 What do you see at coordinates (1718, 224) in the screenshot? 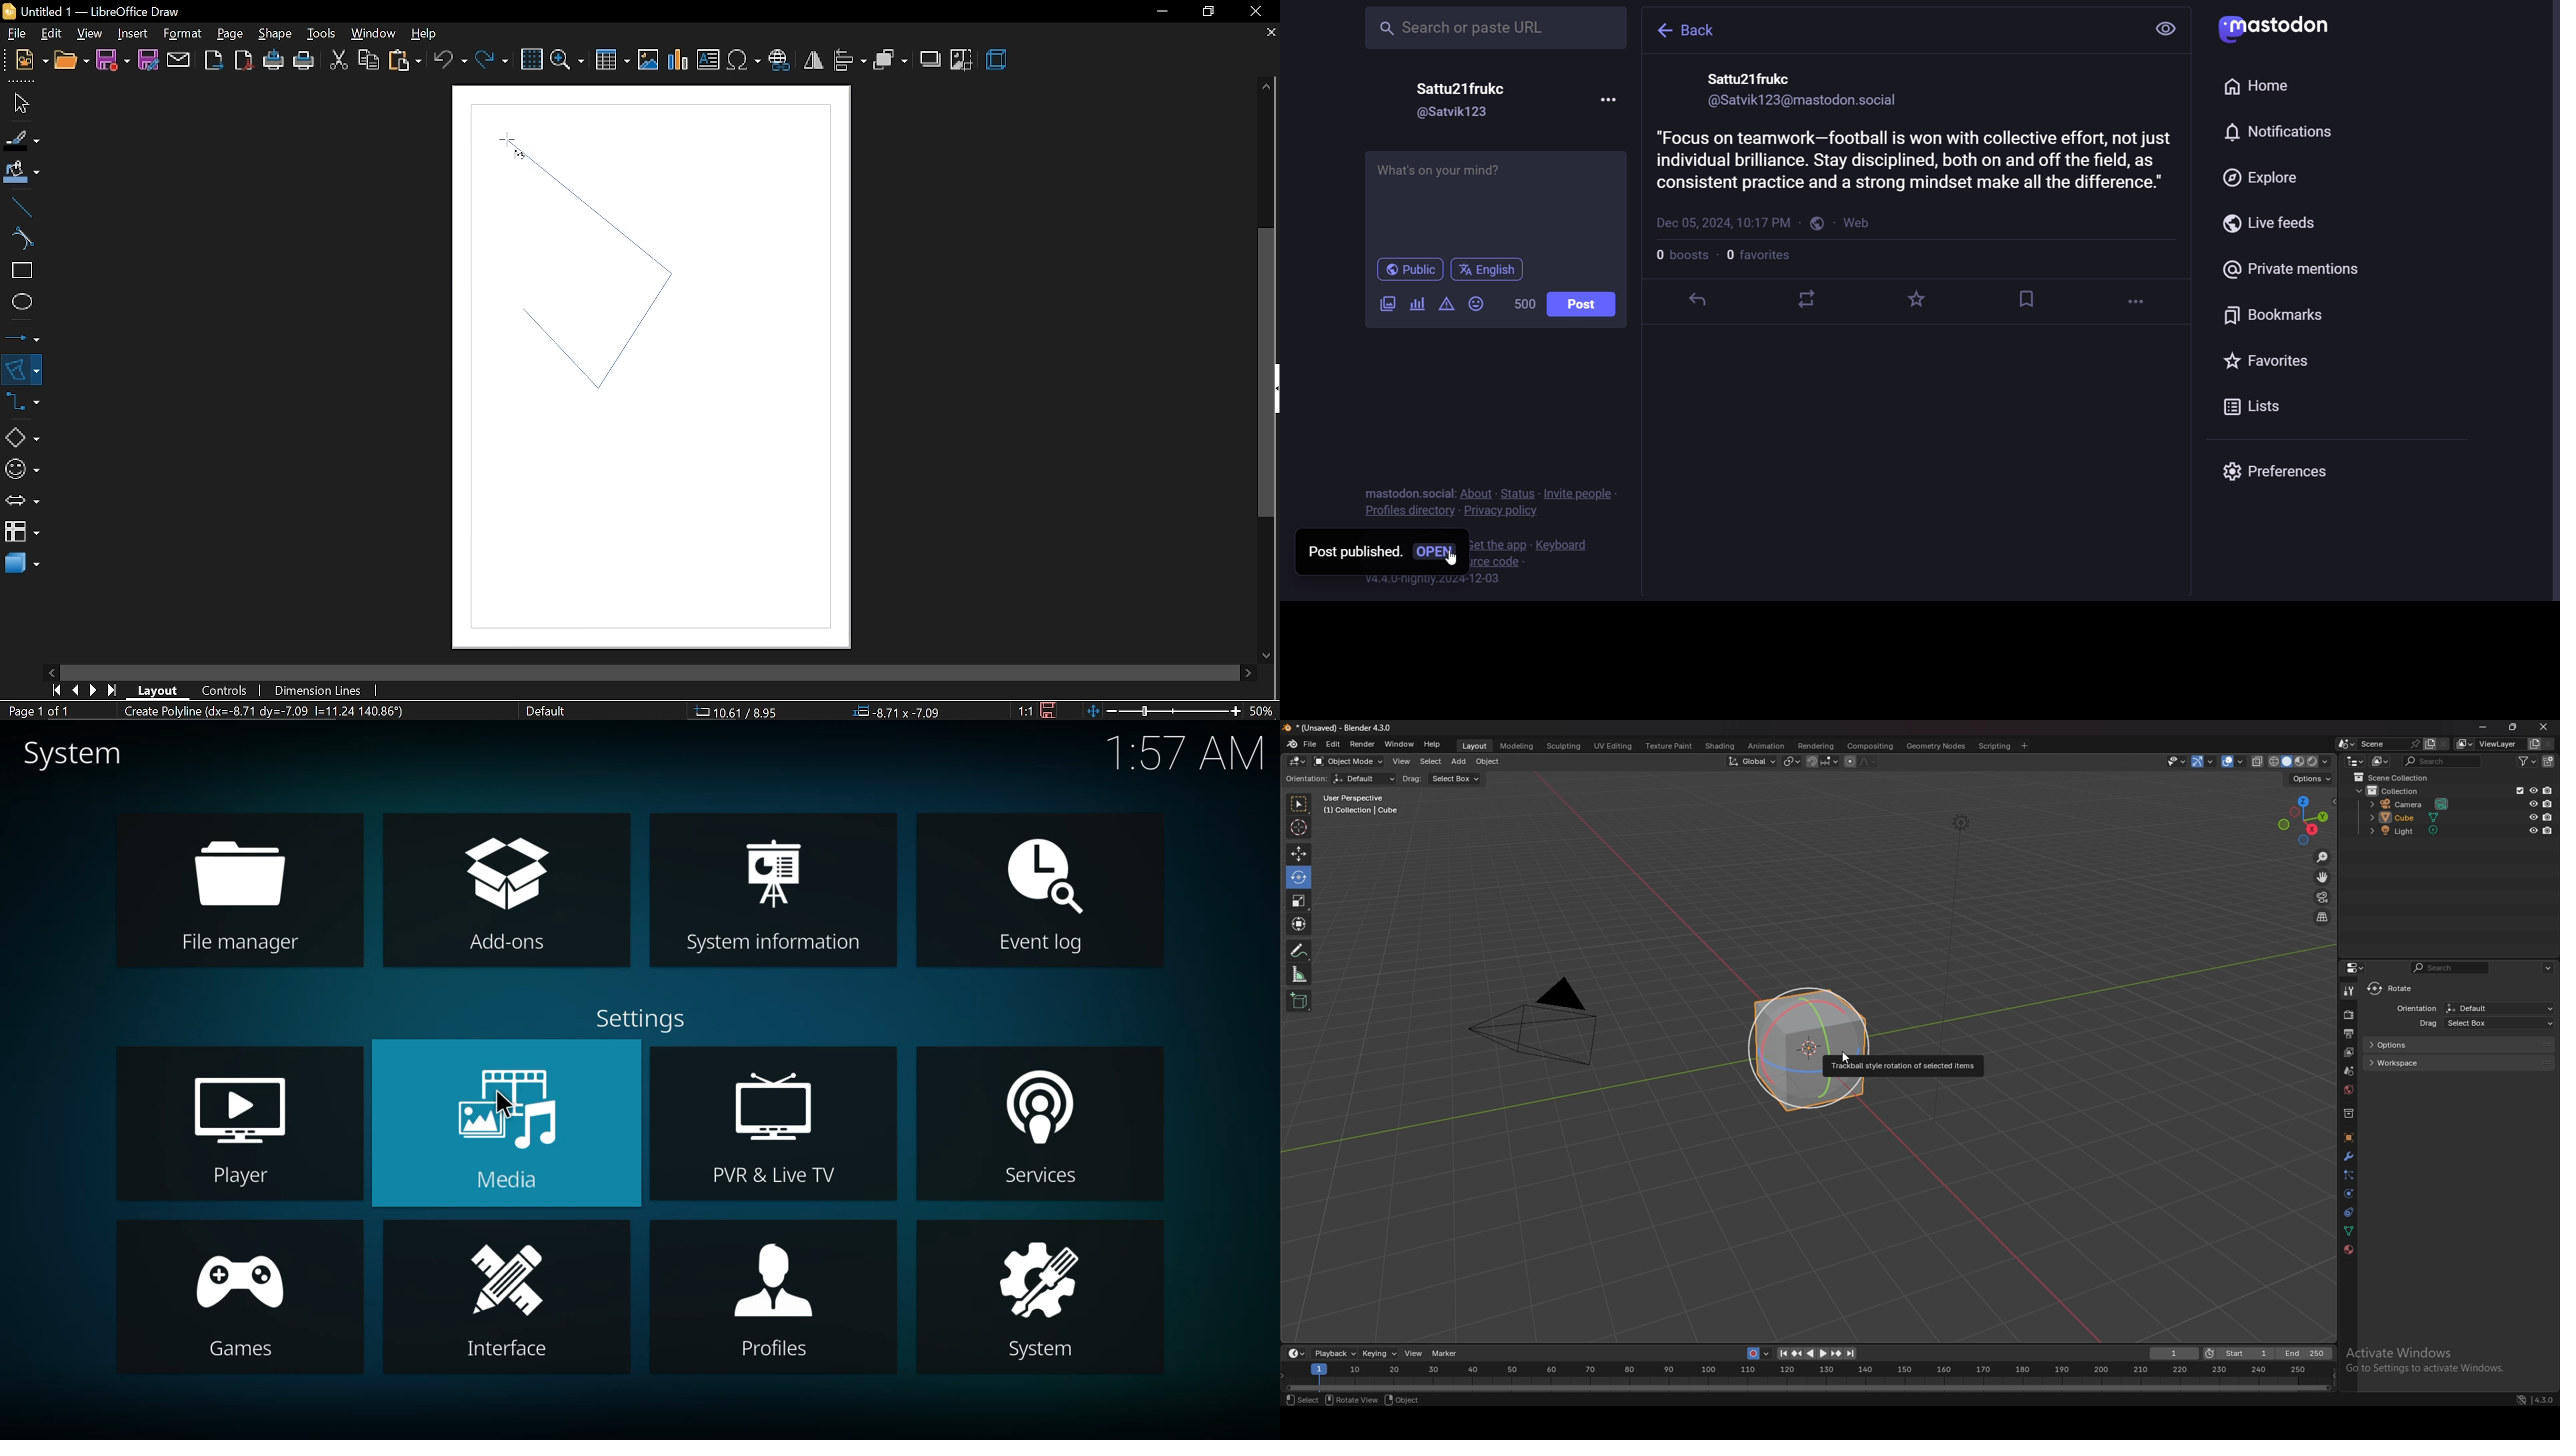
I see `last modified` at bounding box center [1718, 224].